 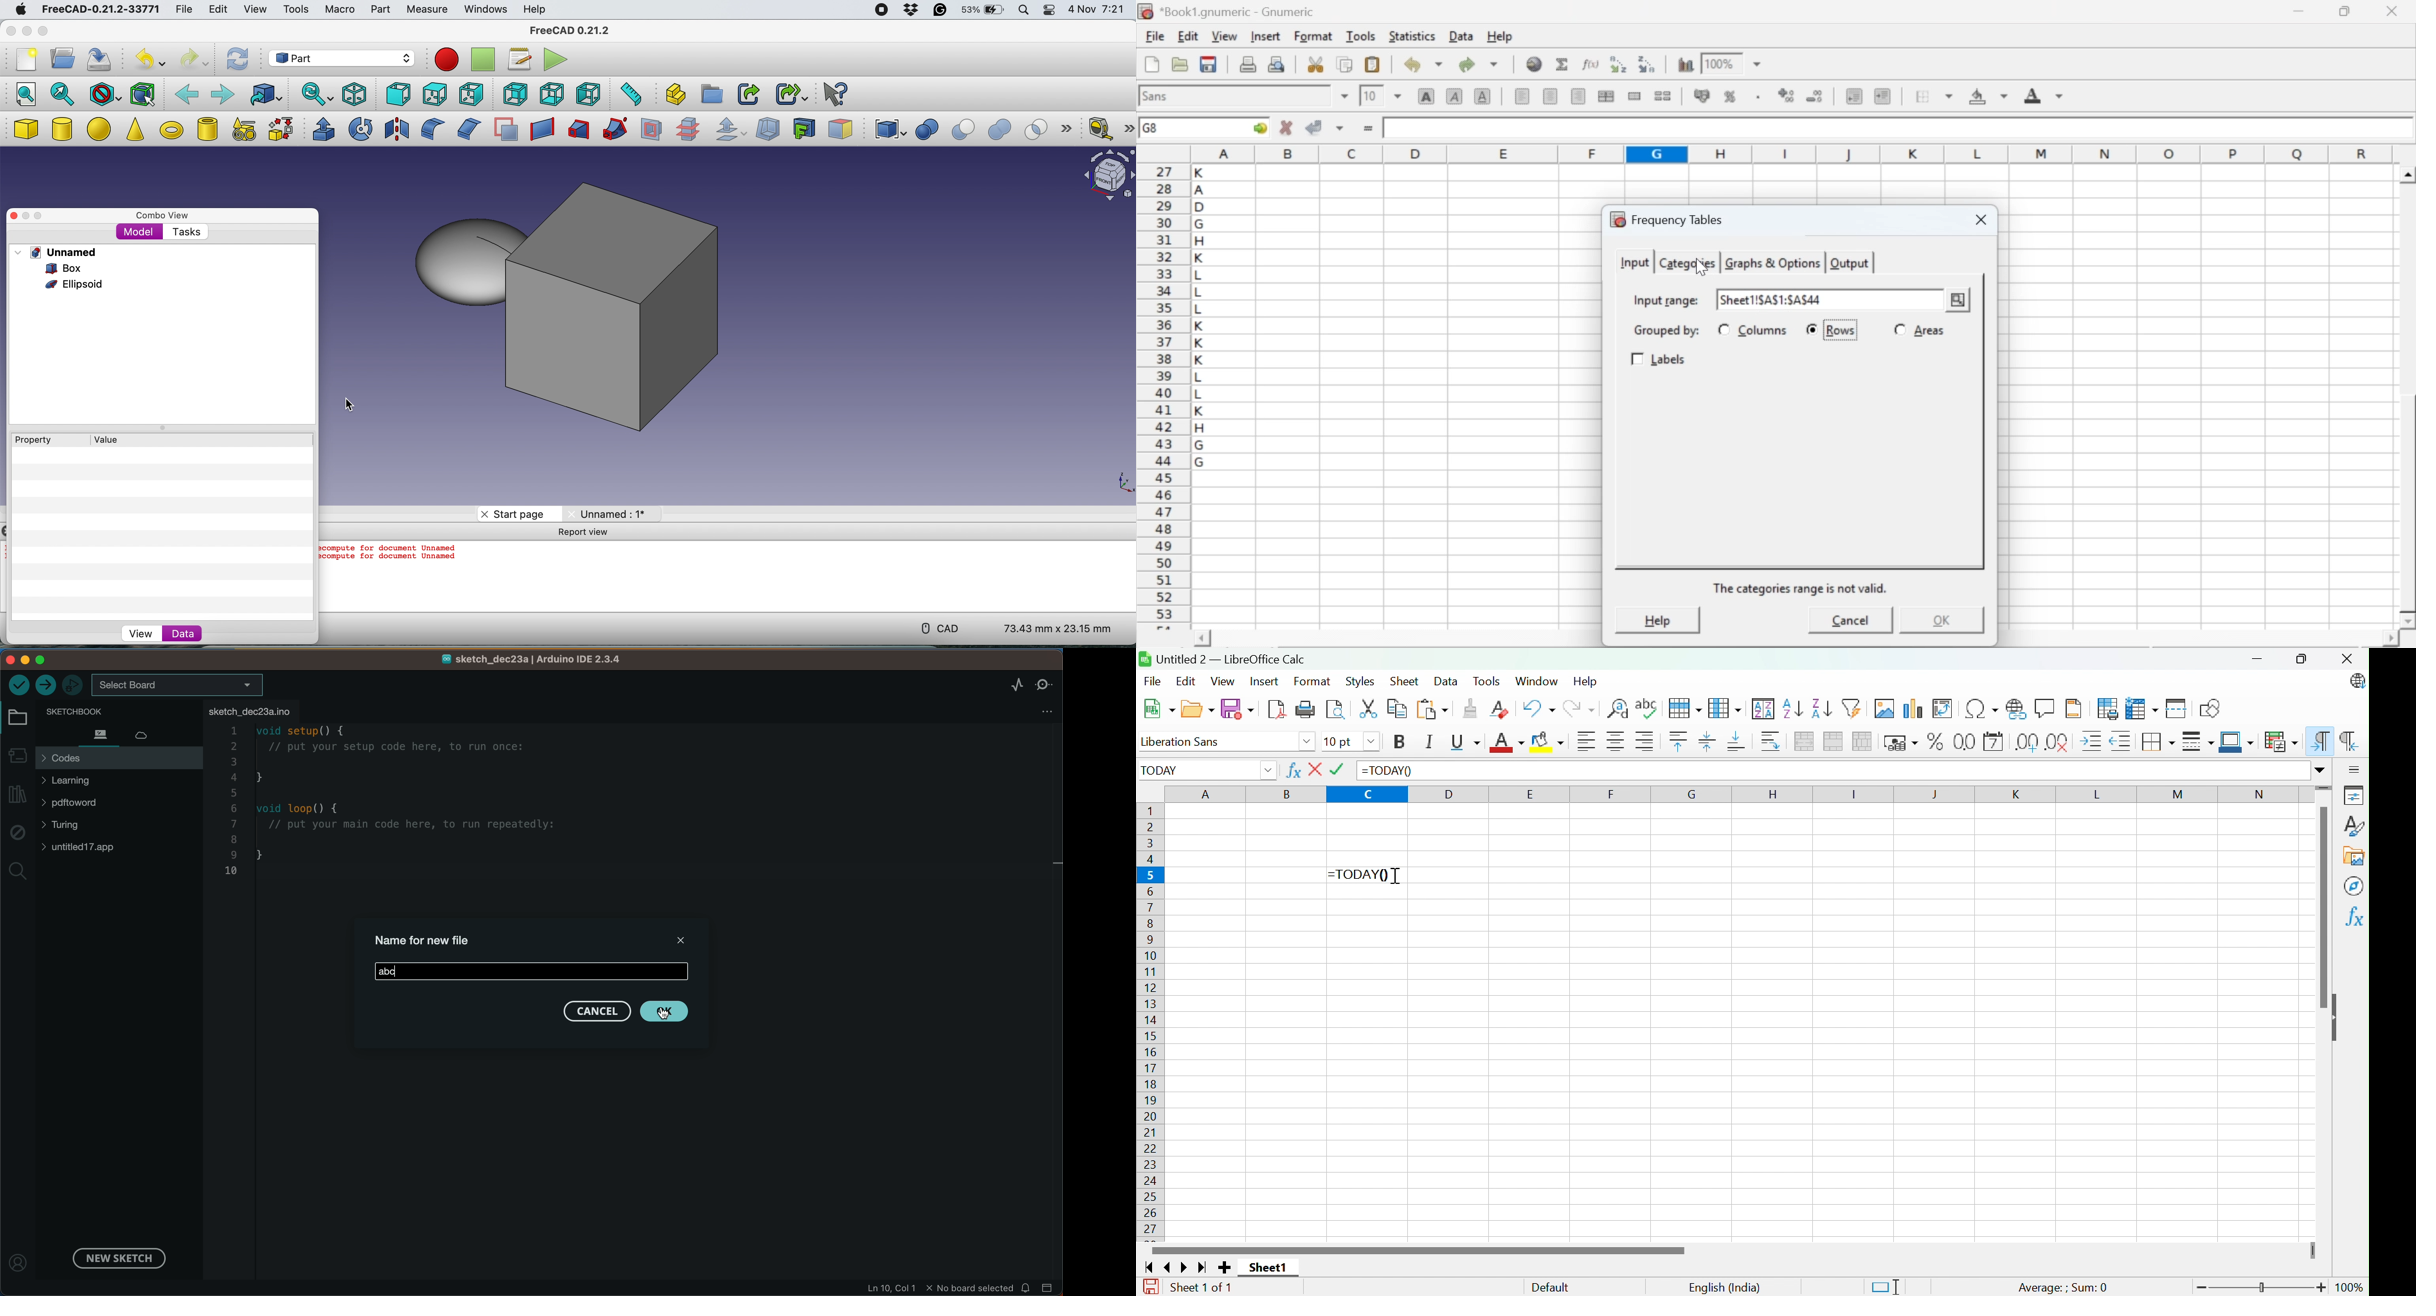 I want to click on redo, so click(x=194, y=59).